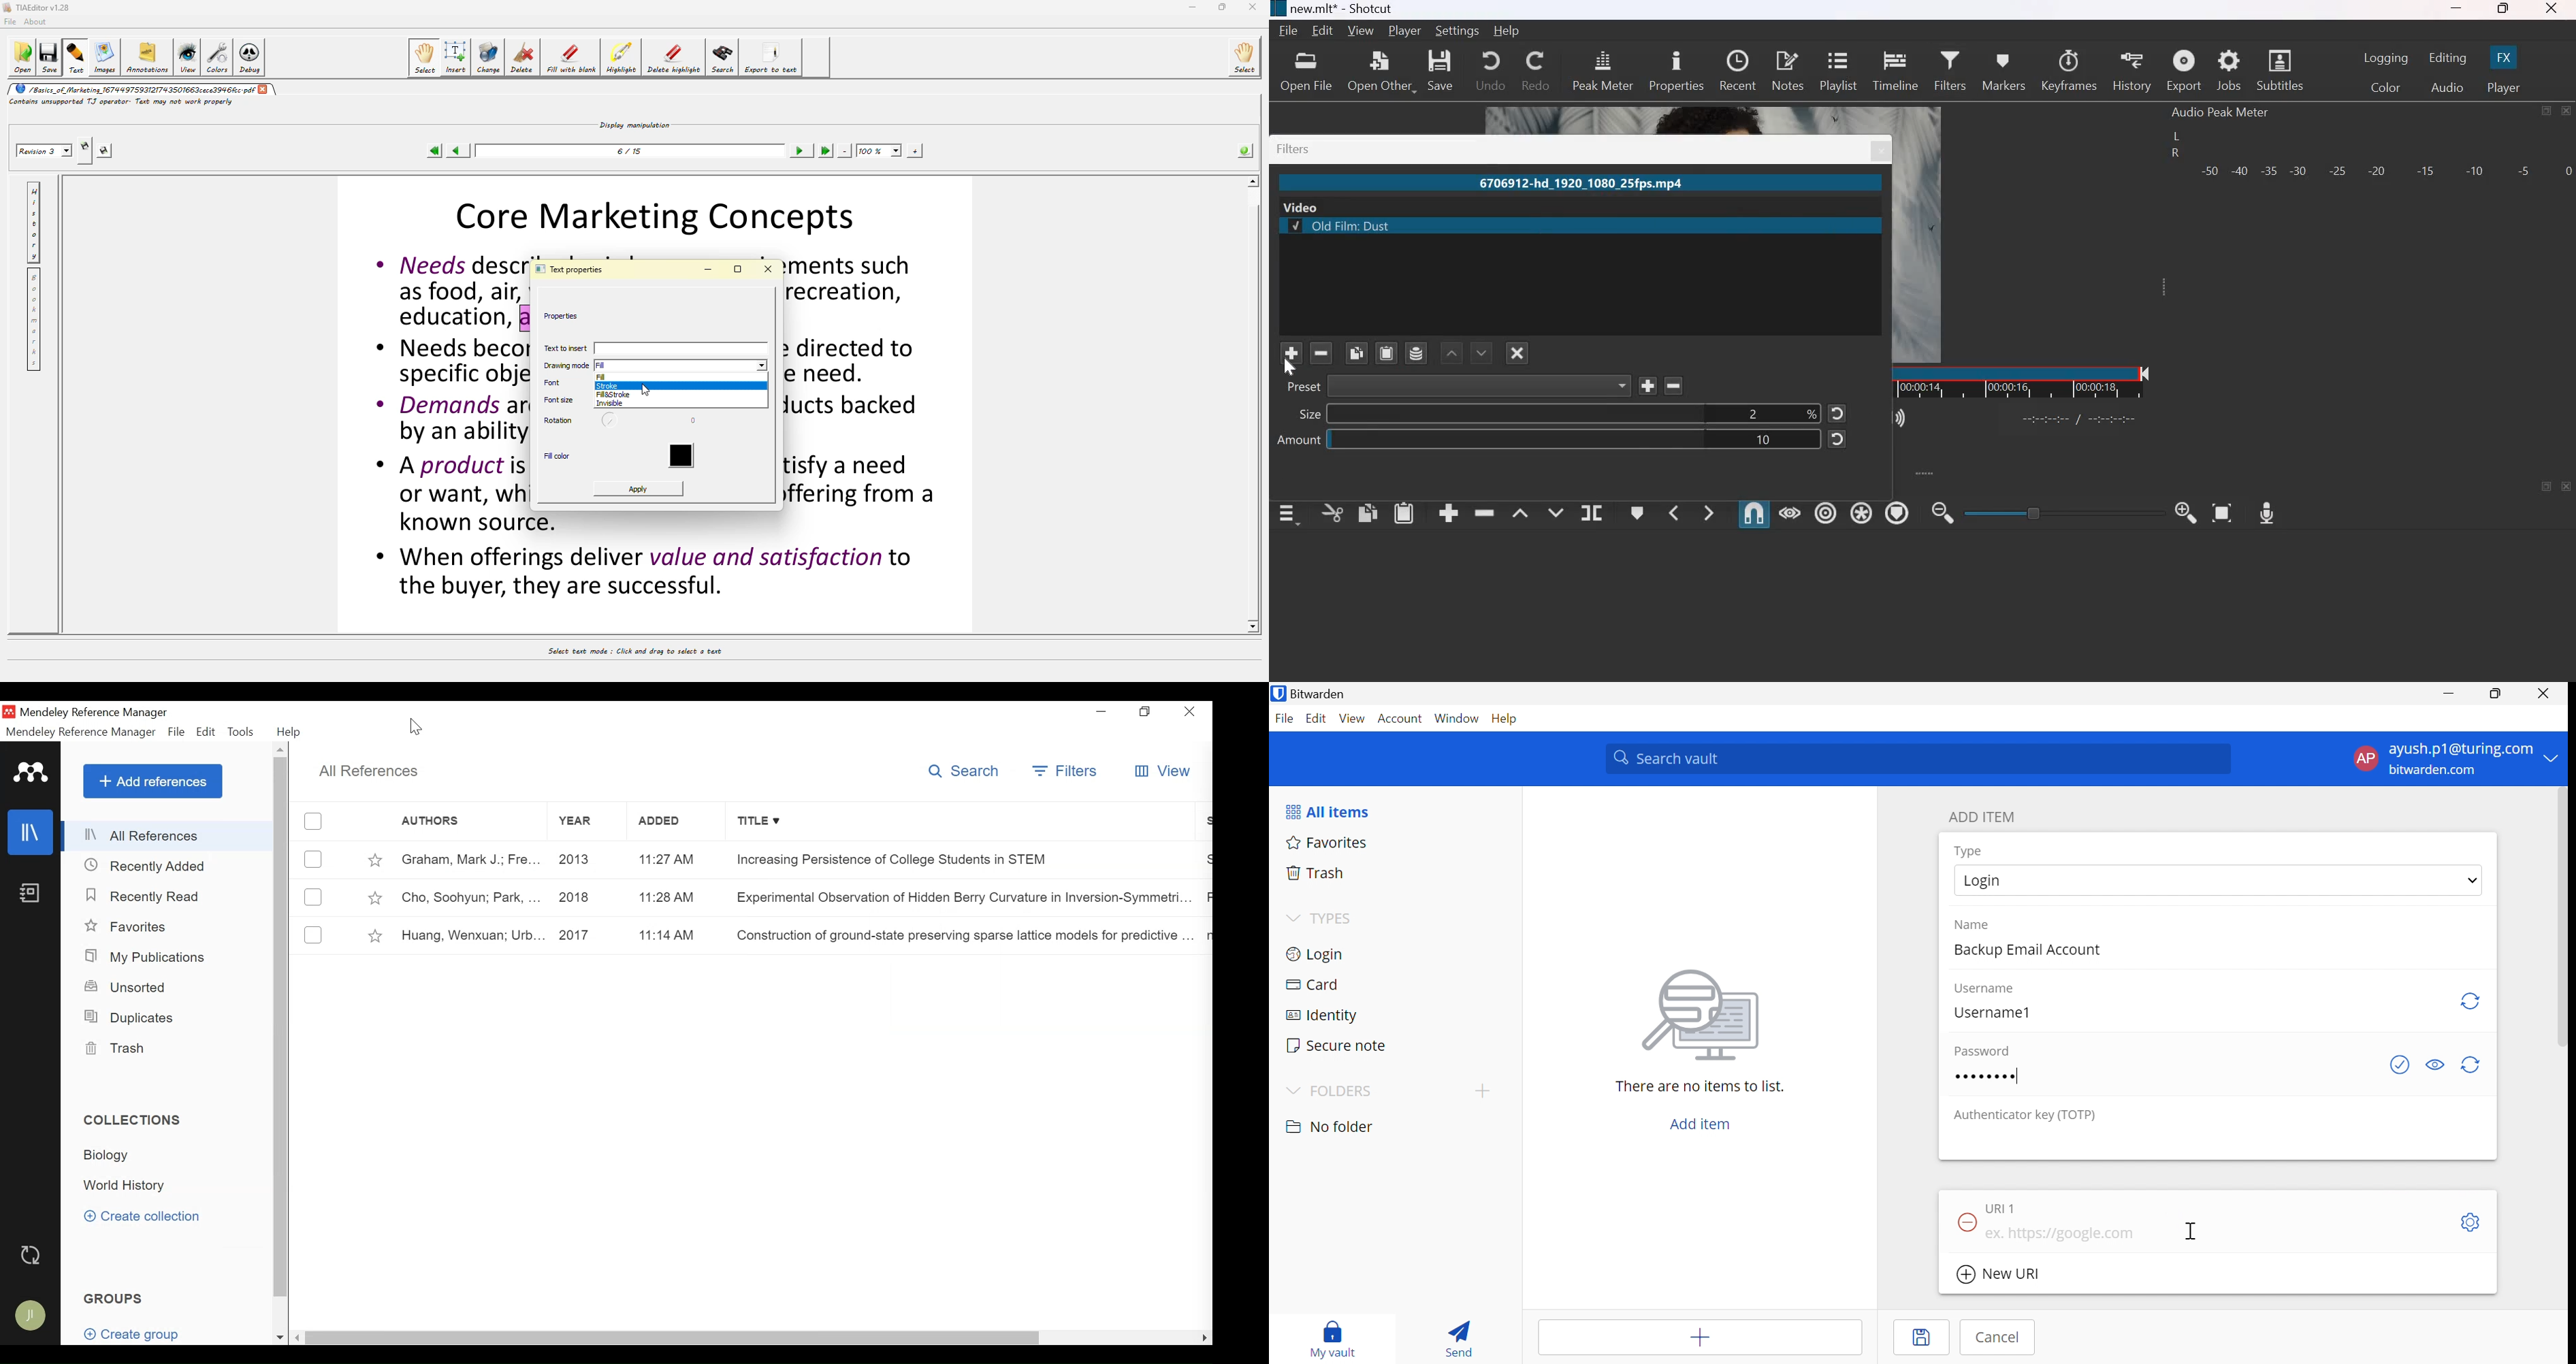  Describe the element at coordinates (1812, 412) in the screenshot. I see `%` at that location.